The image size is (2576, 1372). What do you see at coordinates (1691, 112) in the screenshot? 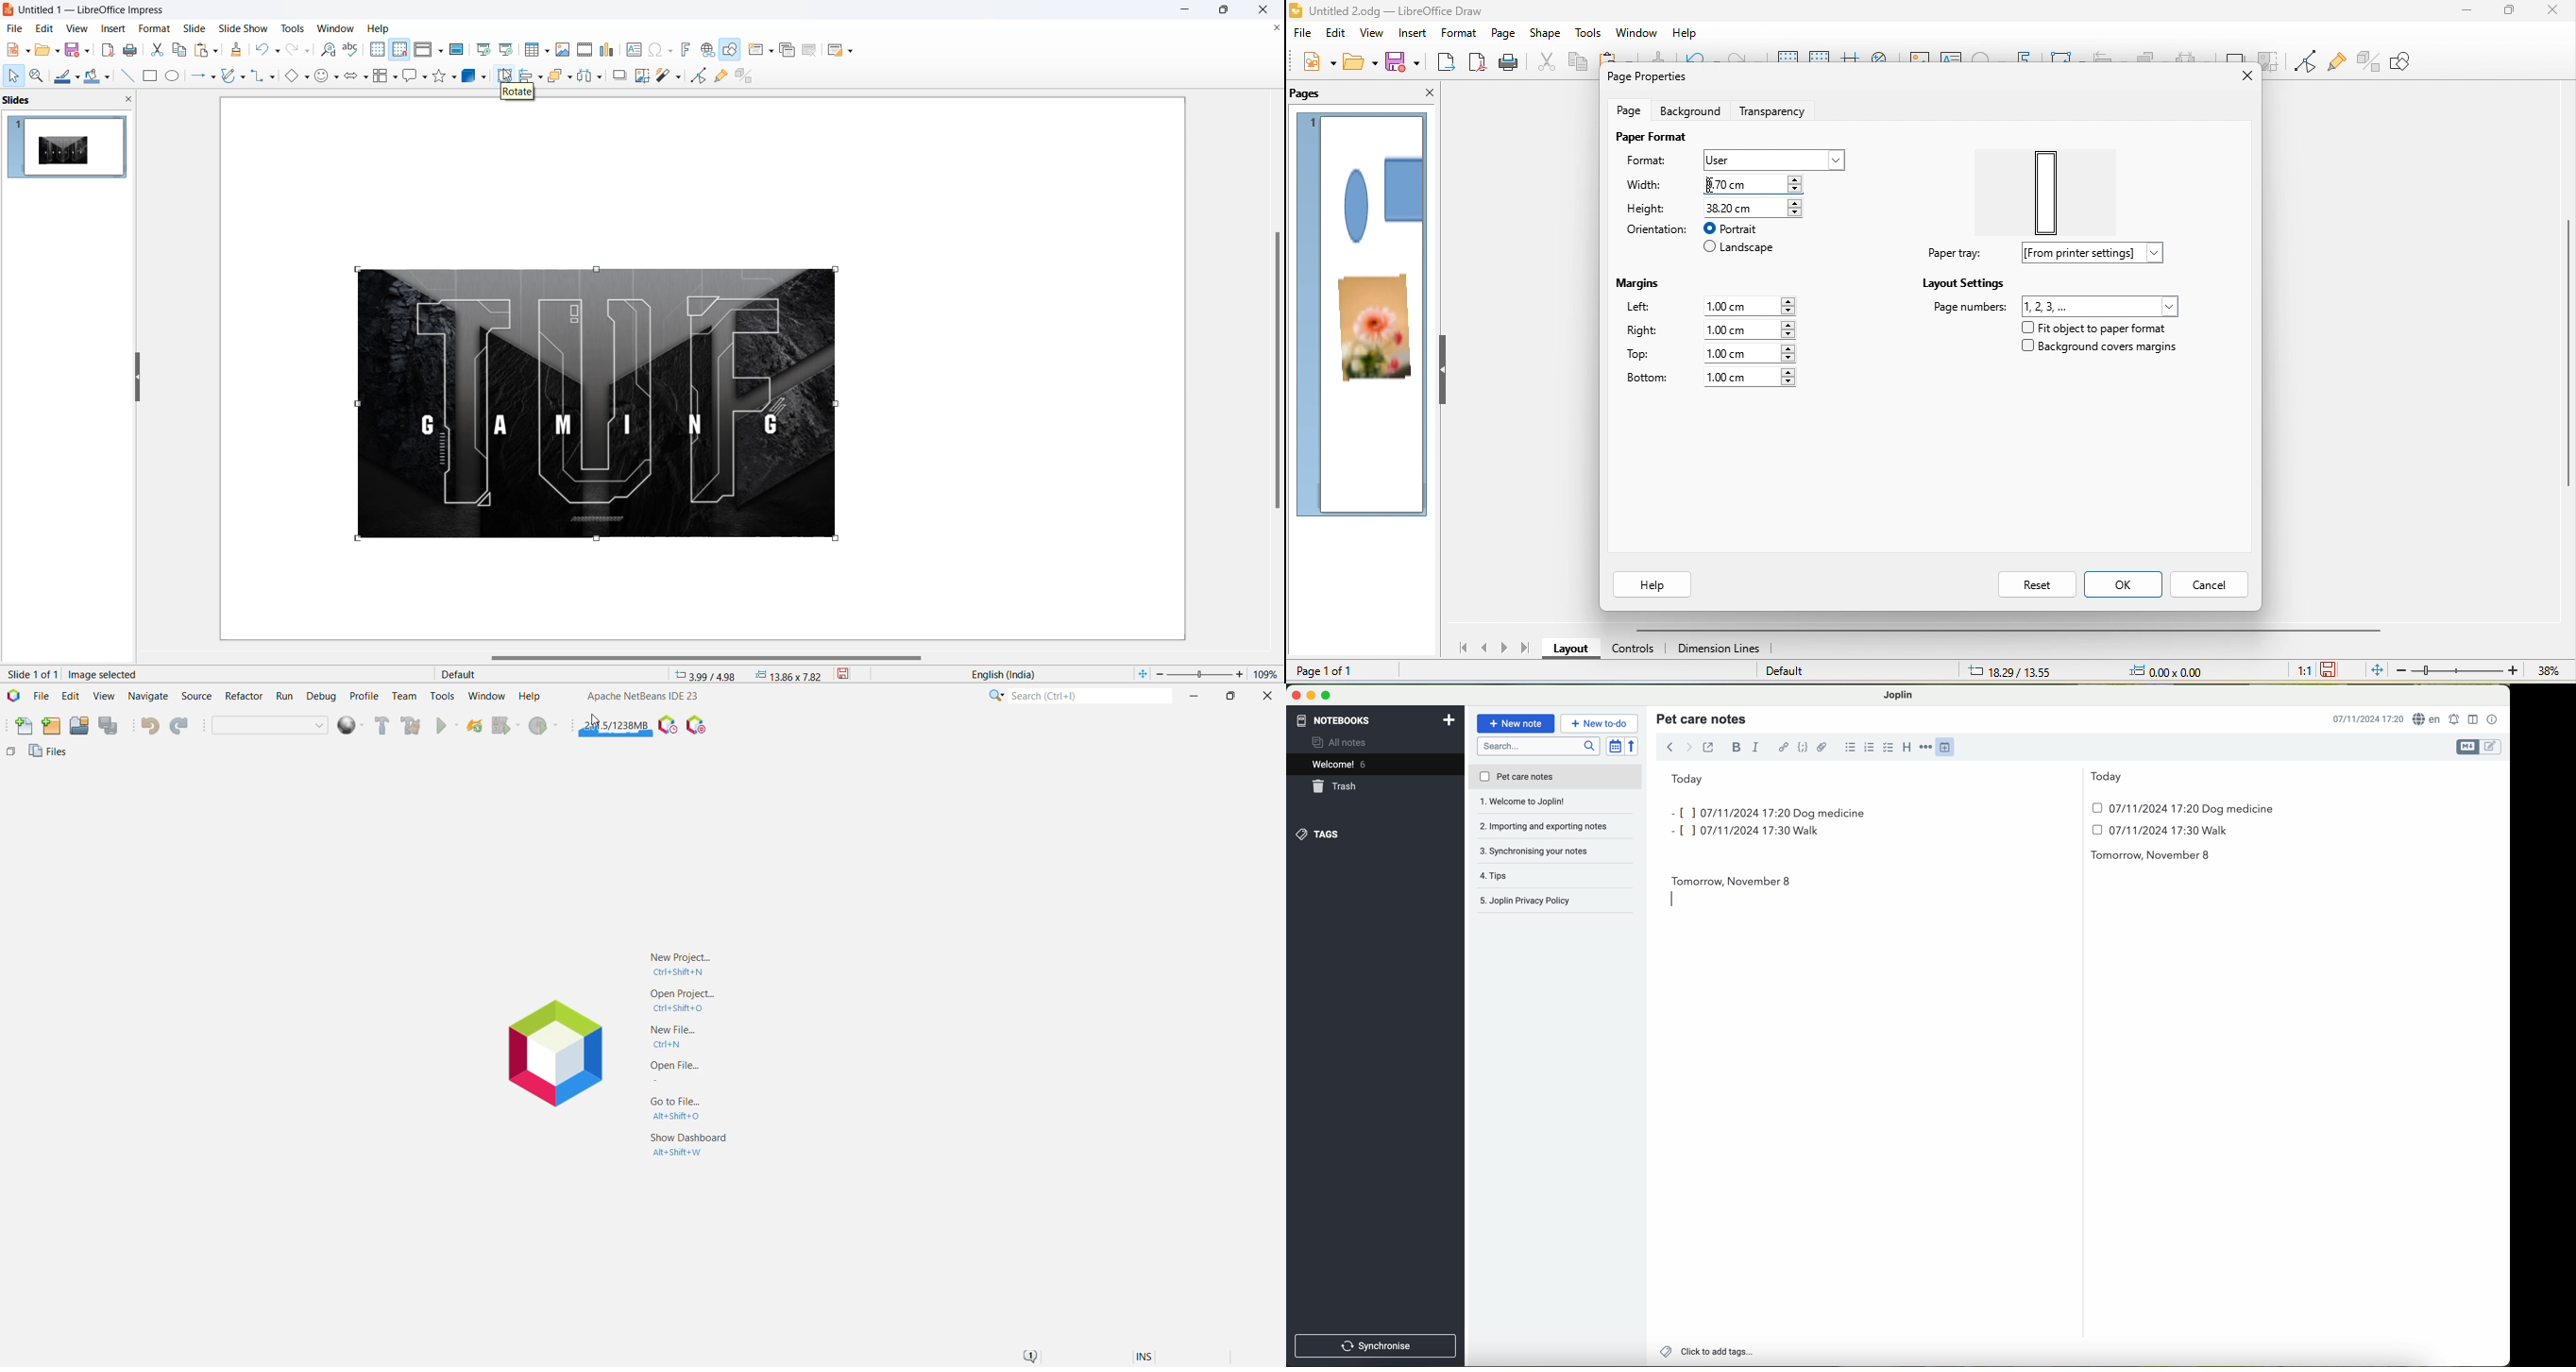
I see `background` at bounding box center [1691, 112].